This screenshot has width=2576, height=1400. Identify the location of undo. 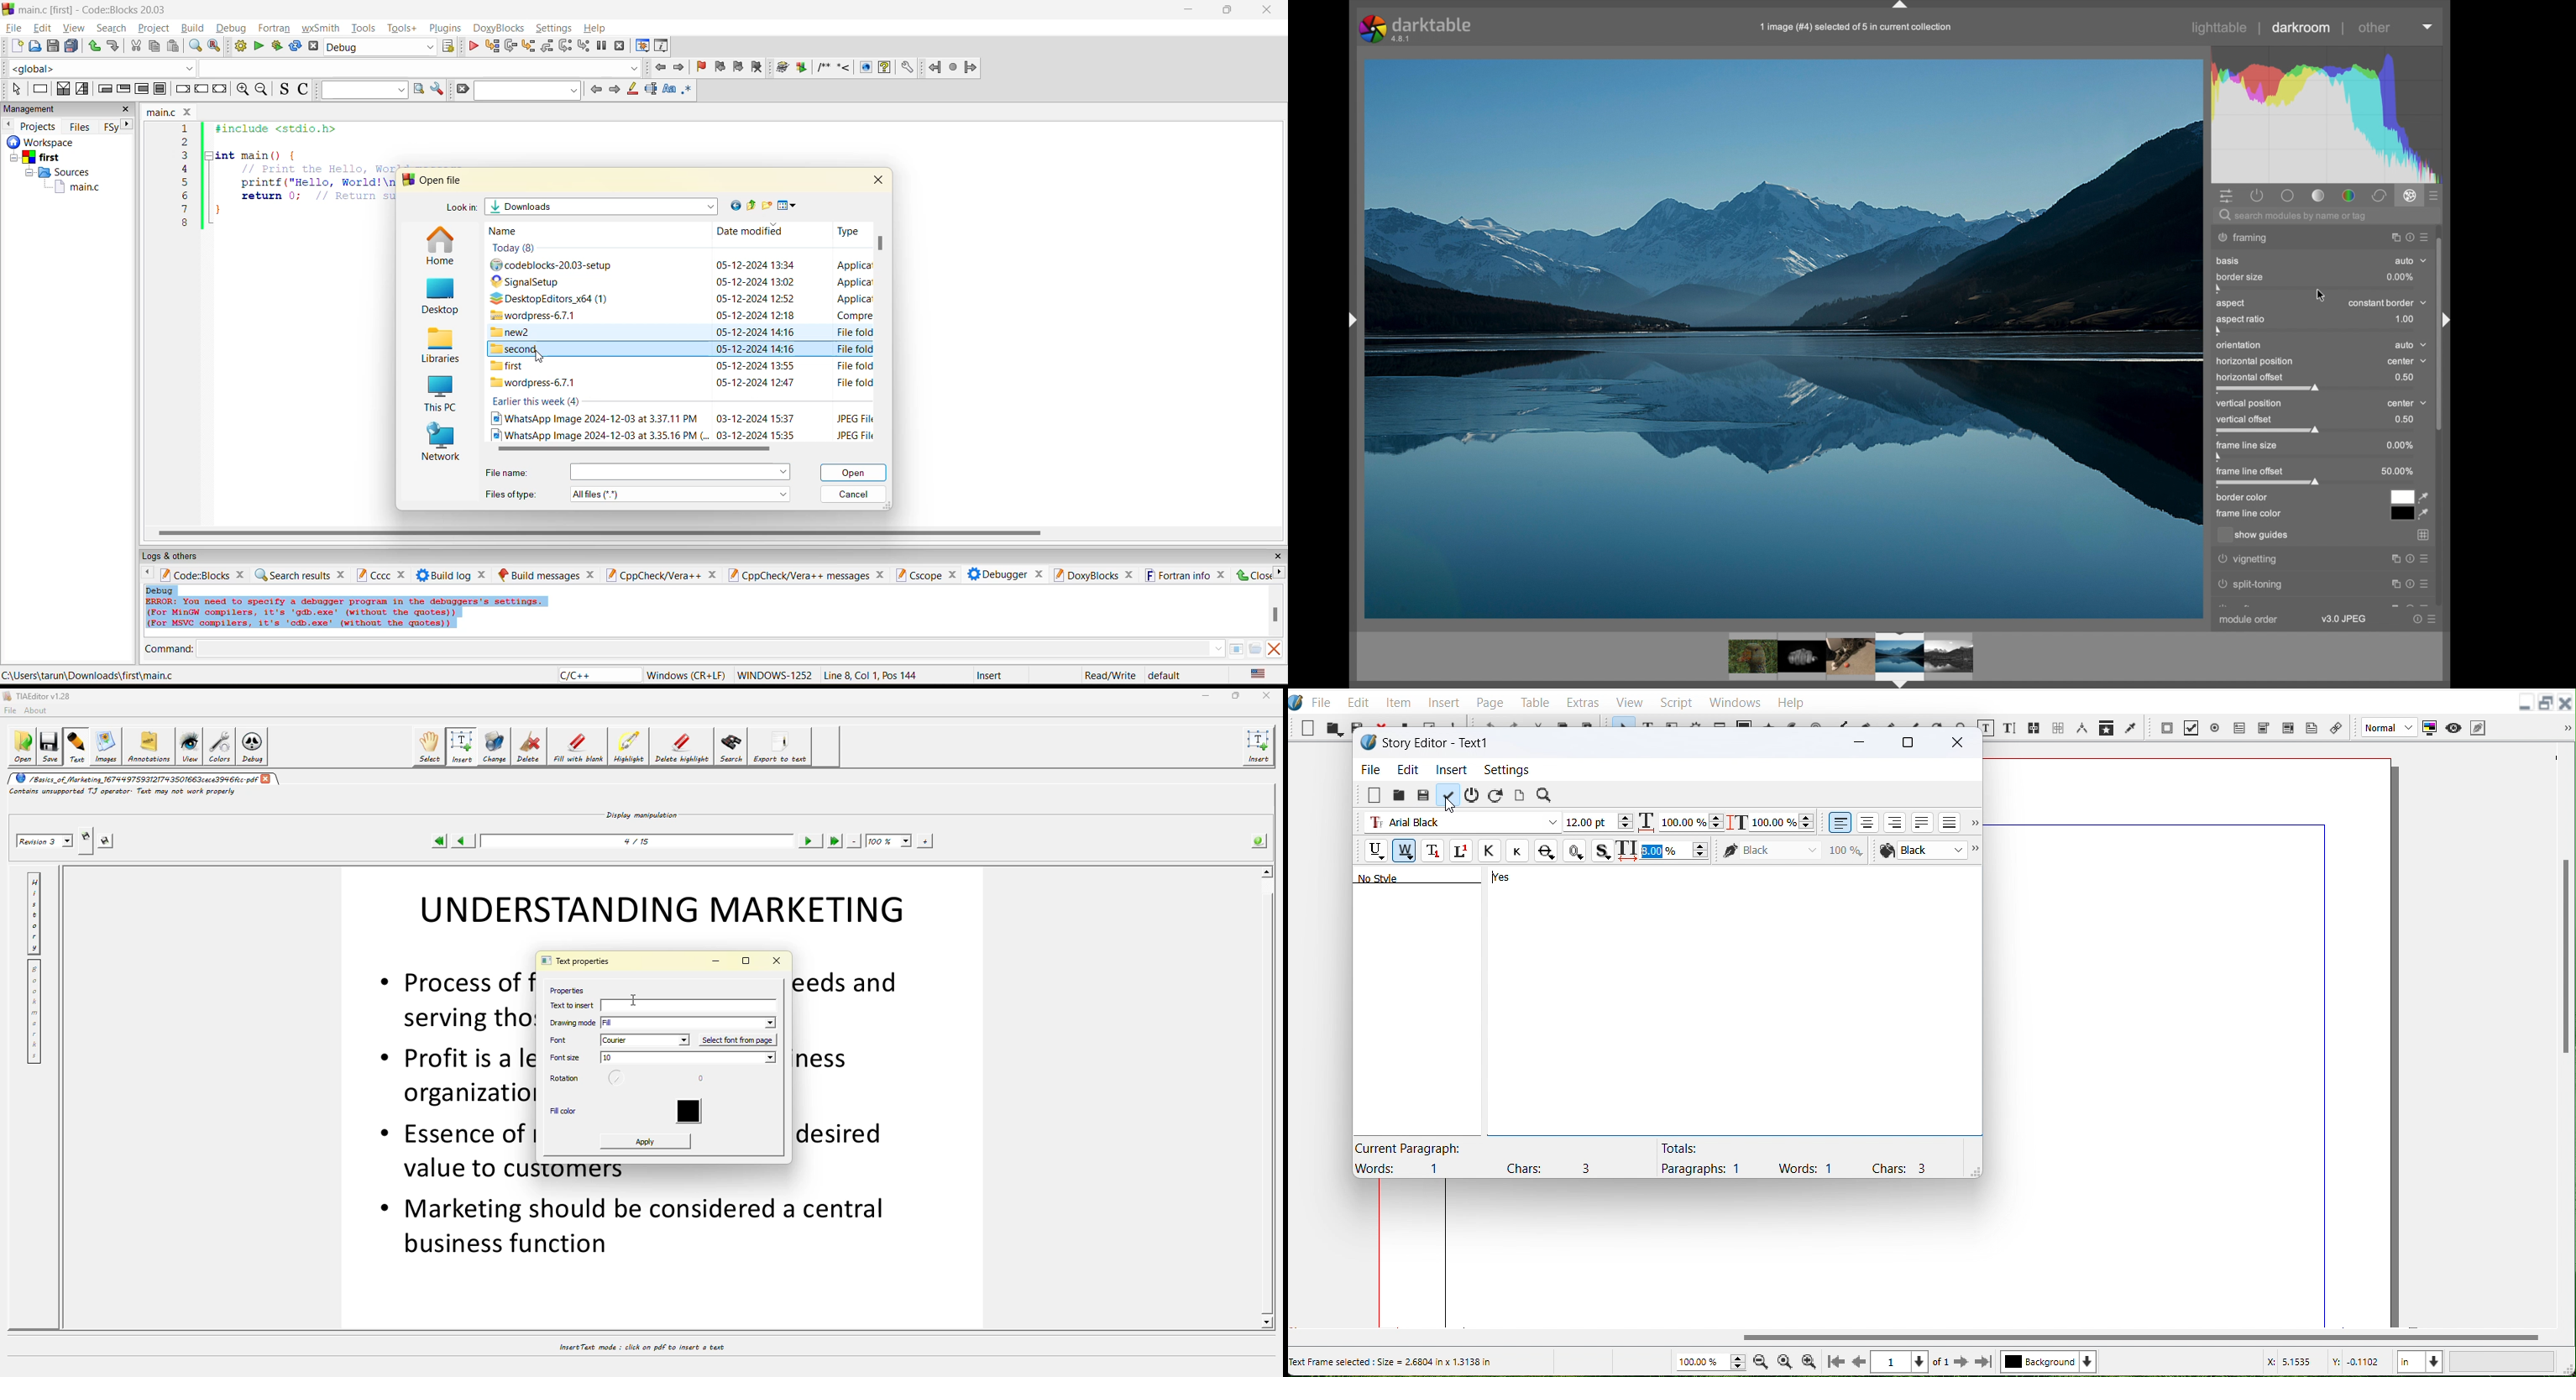
(111, 46).